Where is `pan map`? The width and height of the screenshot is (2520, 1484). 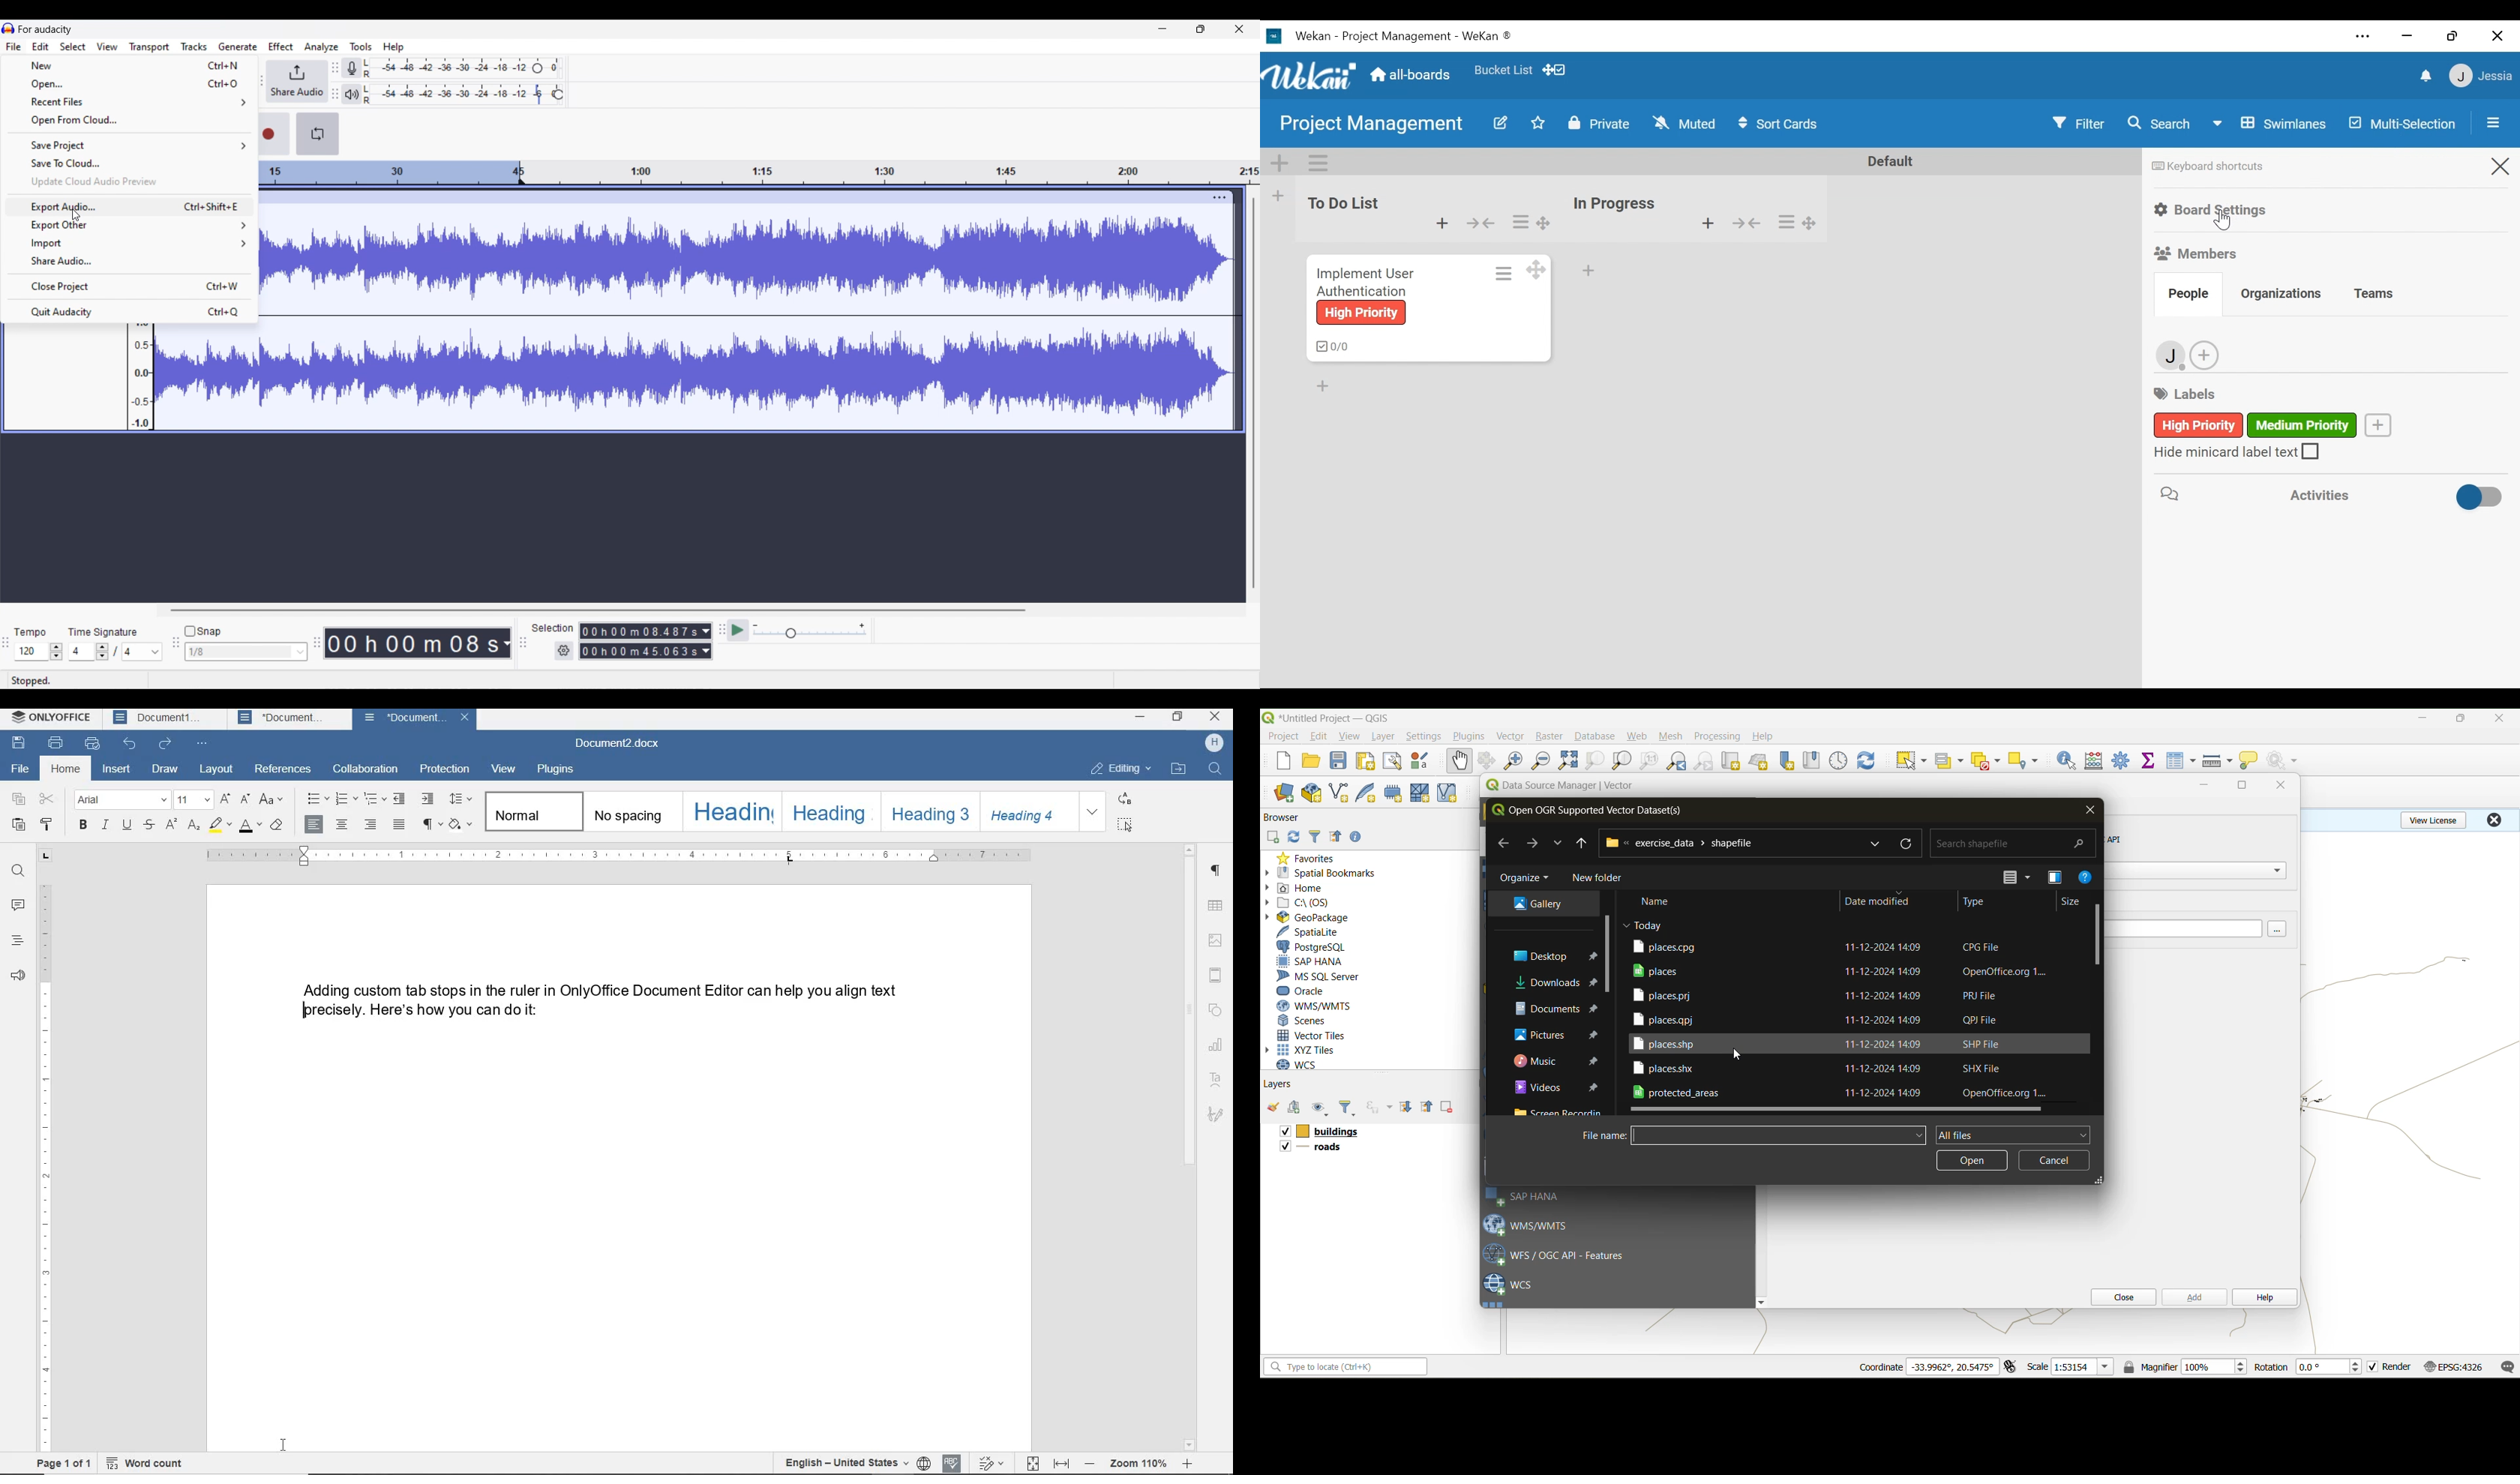
pan map is located at coordinates (1460, 761).